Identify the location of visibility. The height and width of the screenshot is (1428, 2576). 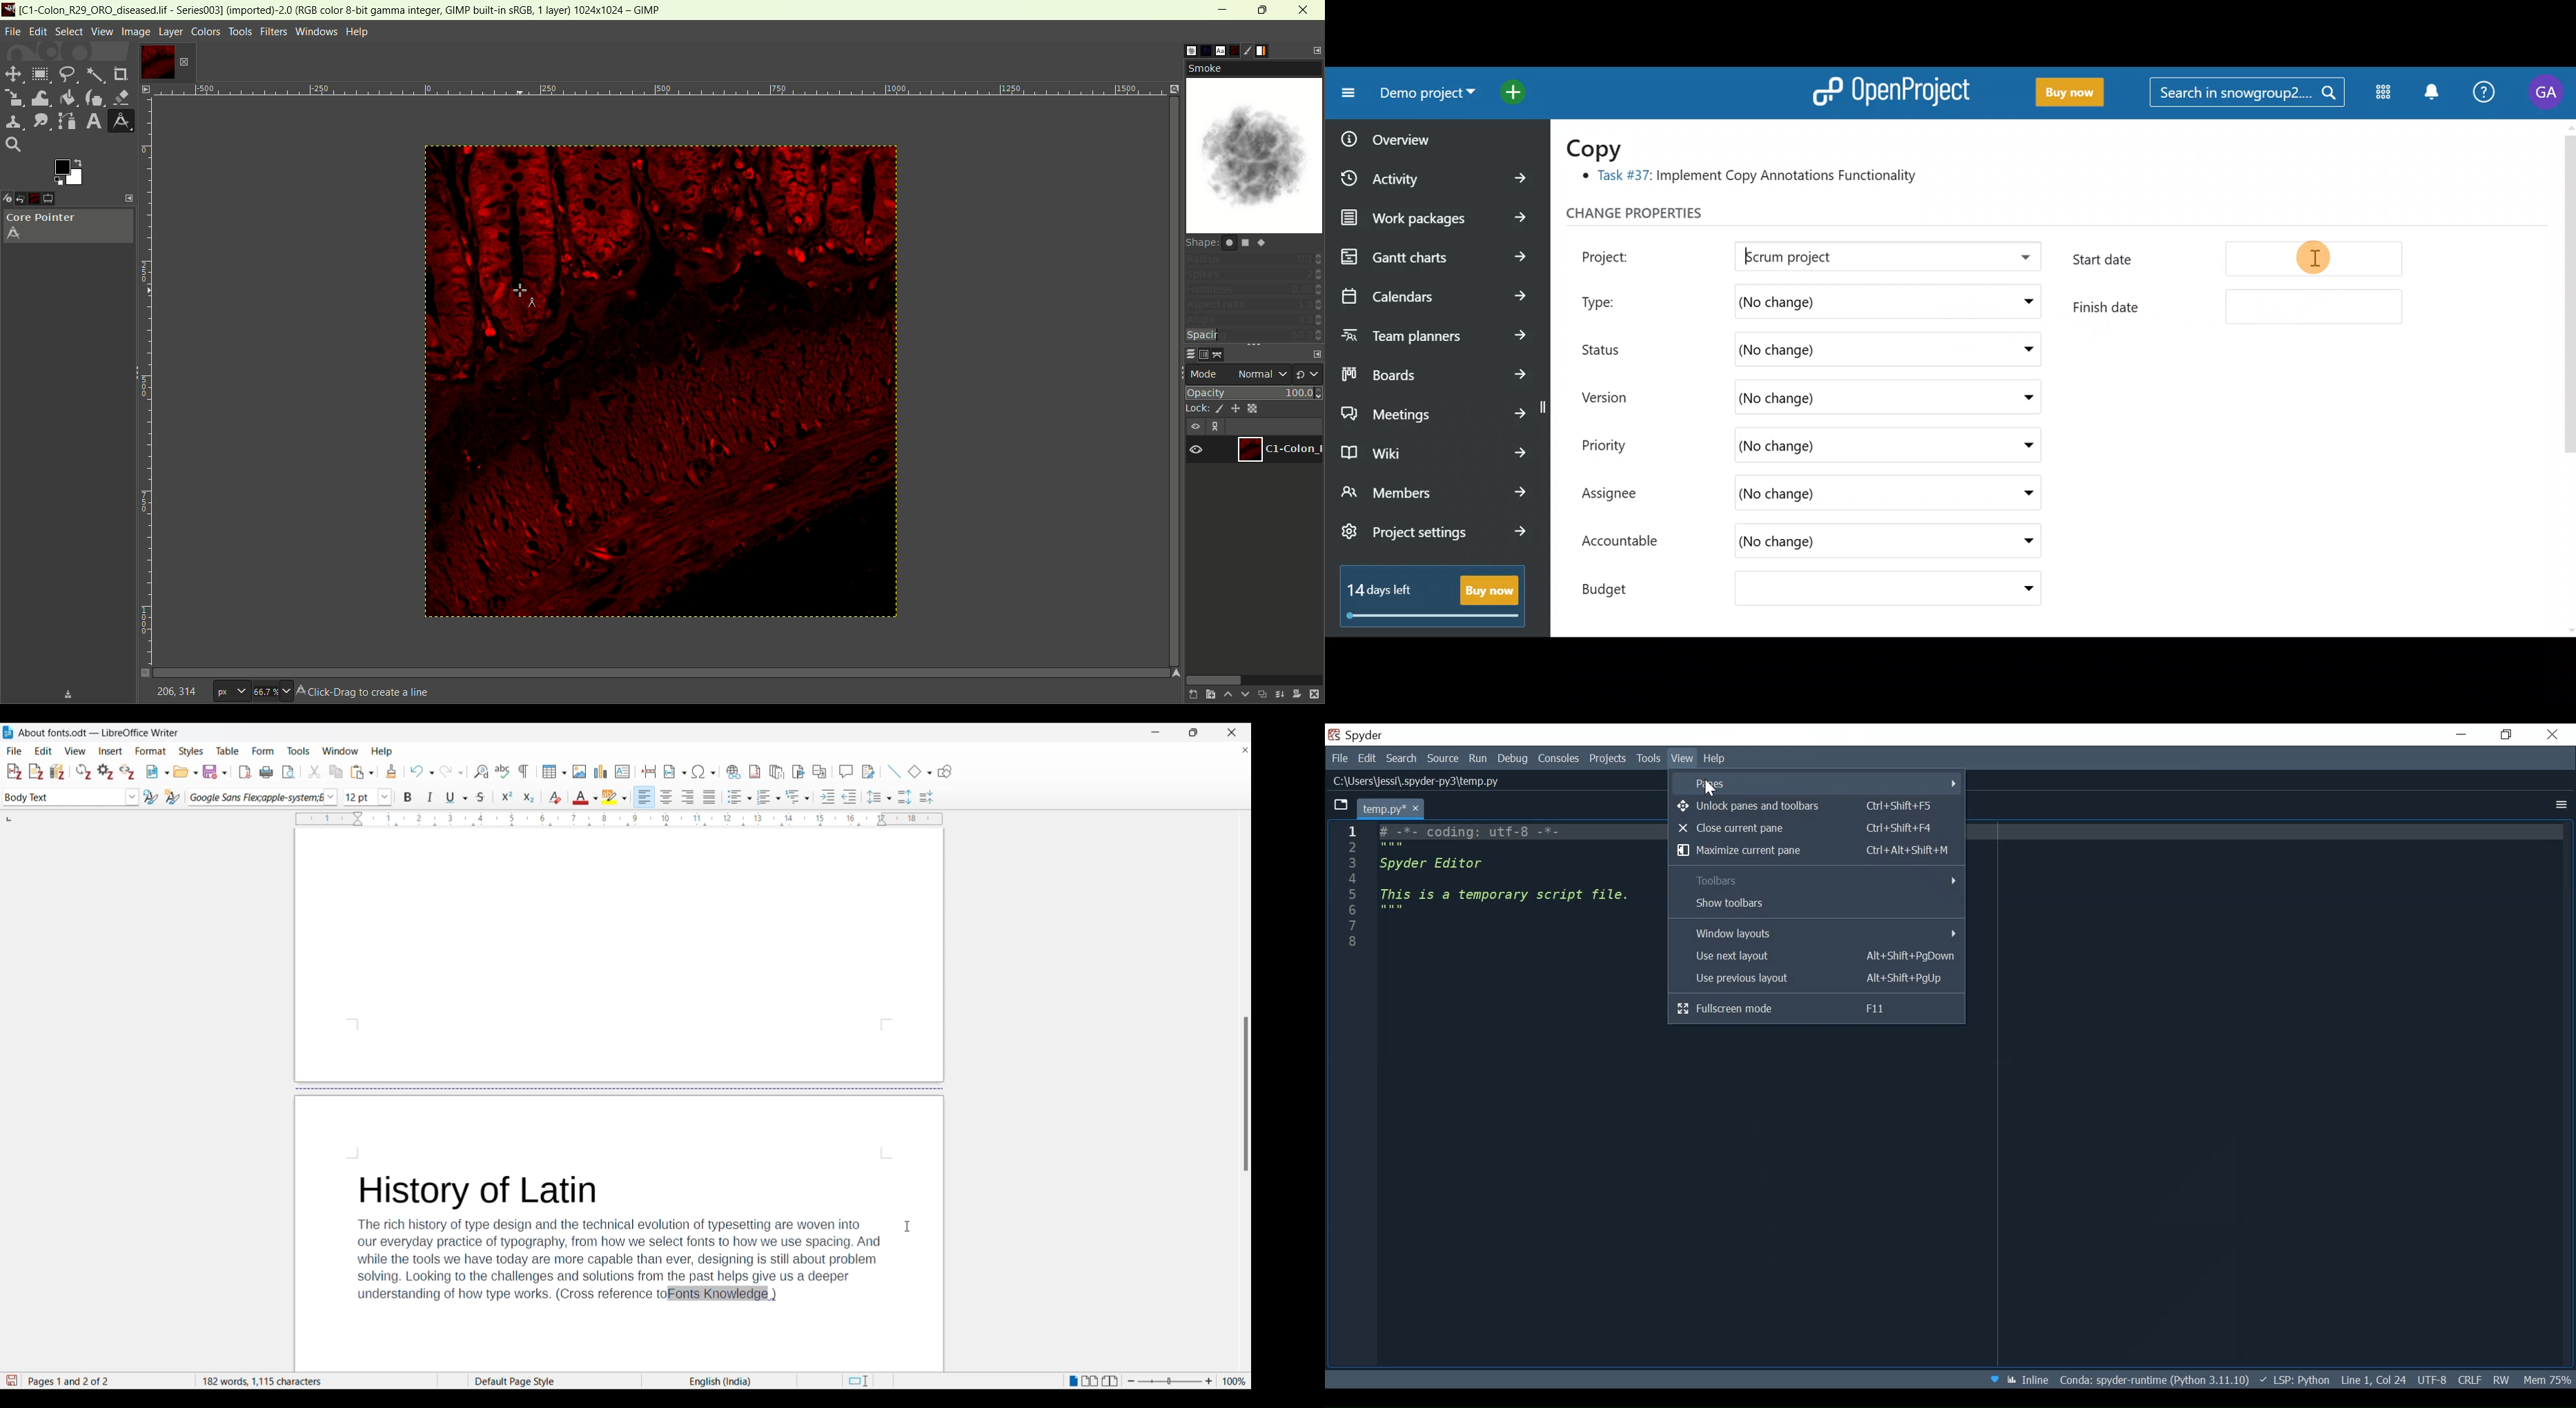
(1194, 427).